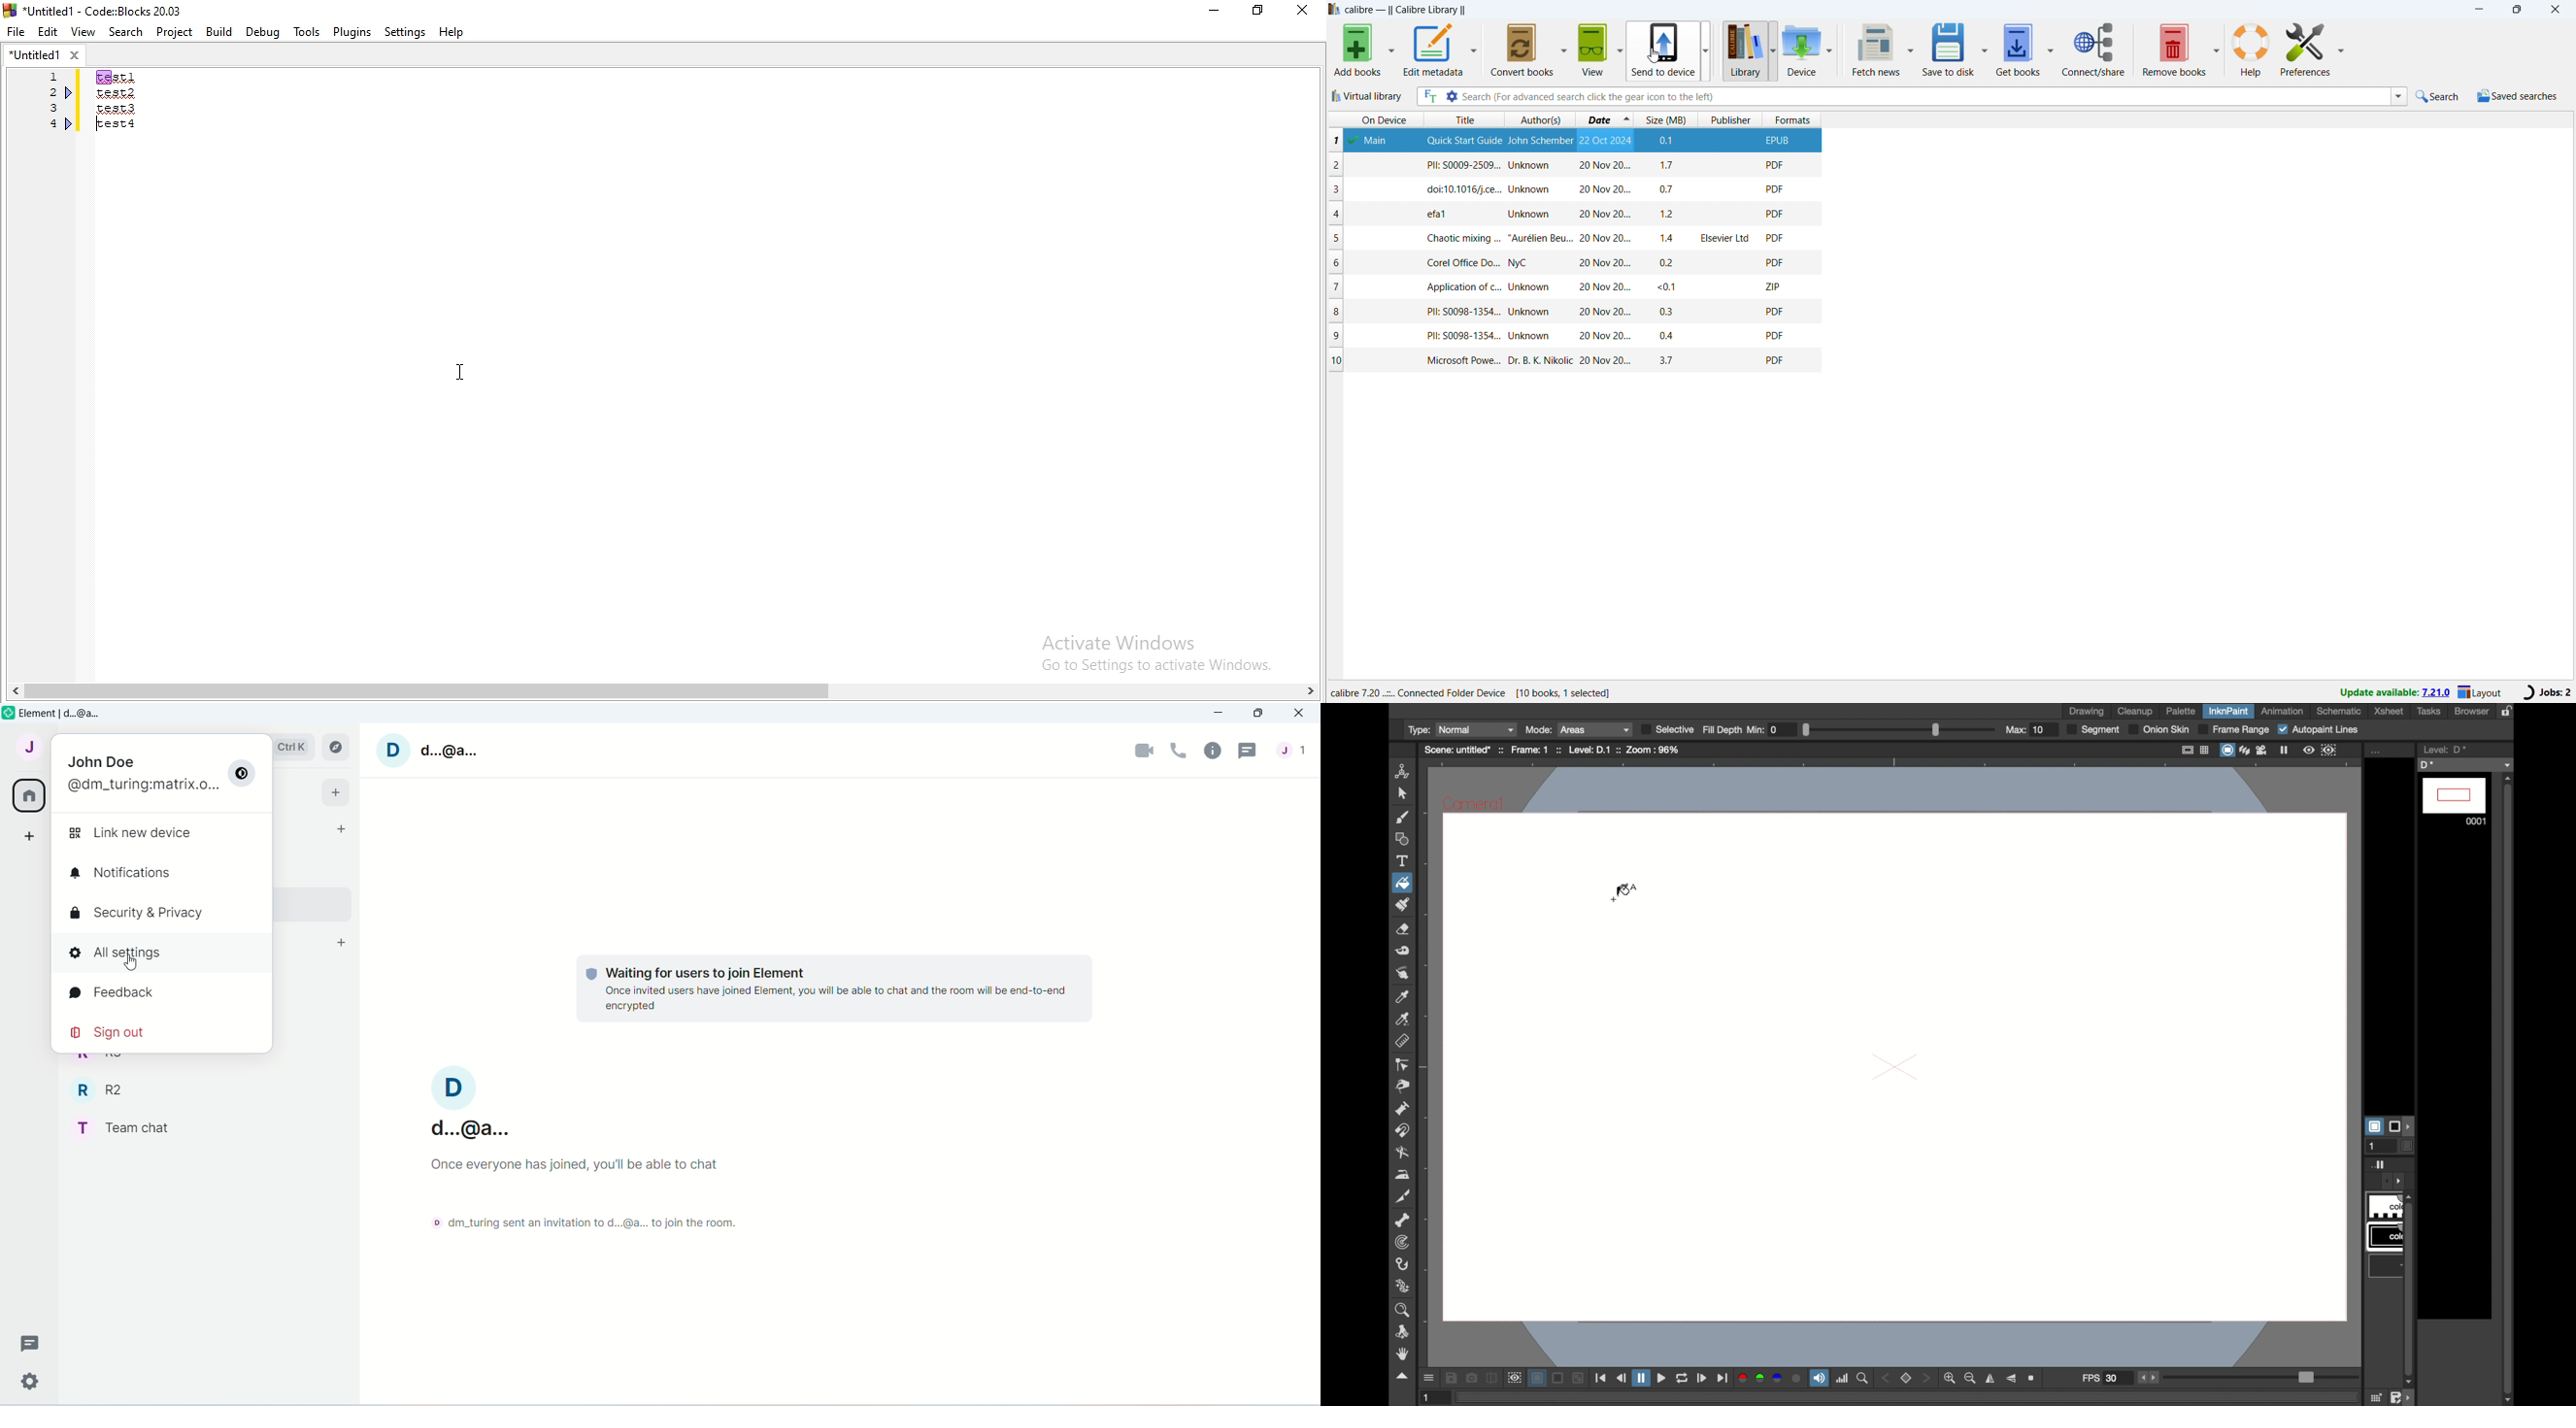 This screenshot has height=1428, width=2576. Describe the element at coordinates (2260, 1377) in the screenshot. I see `slider` at that location.